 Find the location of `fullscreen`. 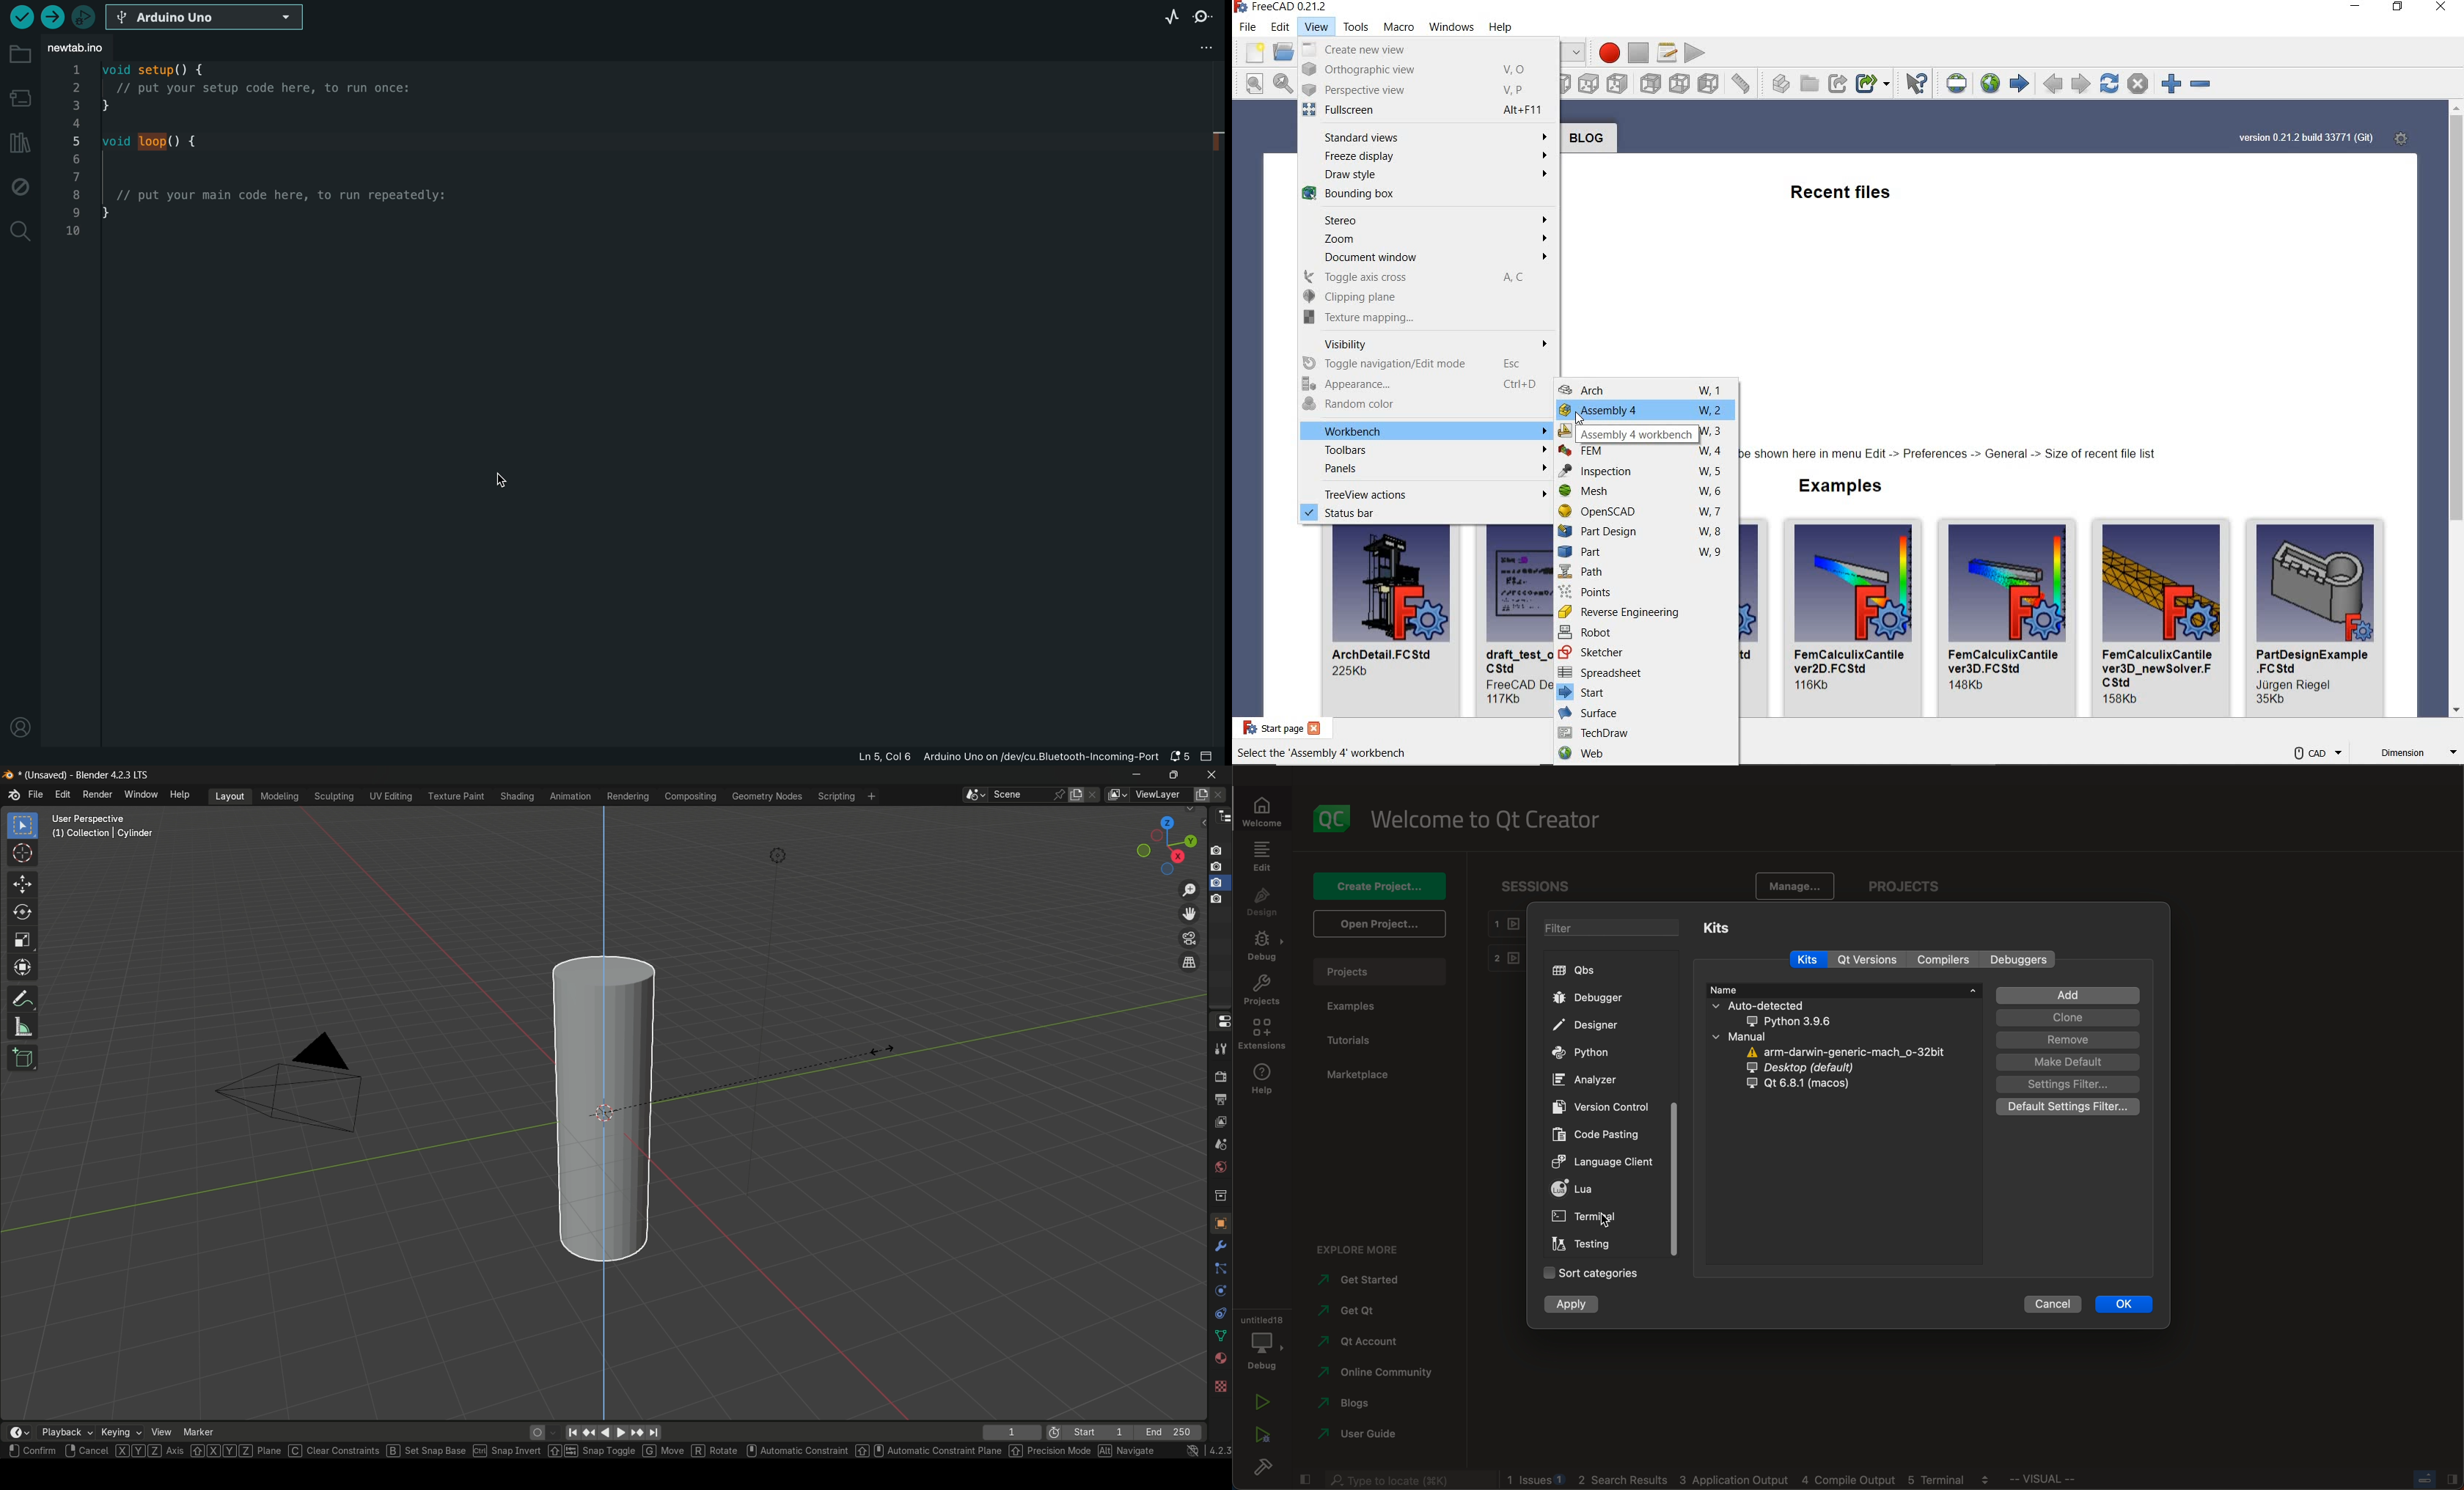

fullscreen is located at coordinates (1426, 111).